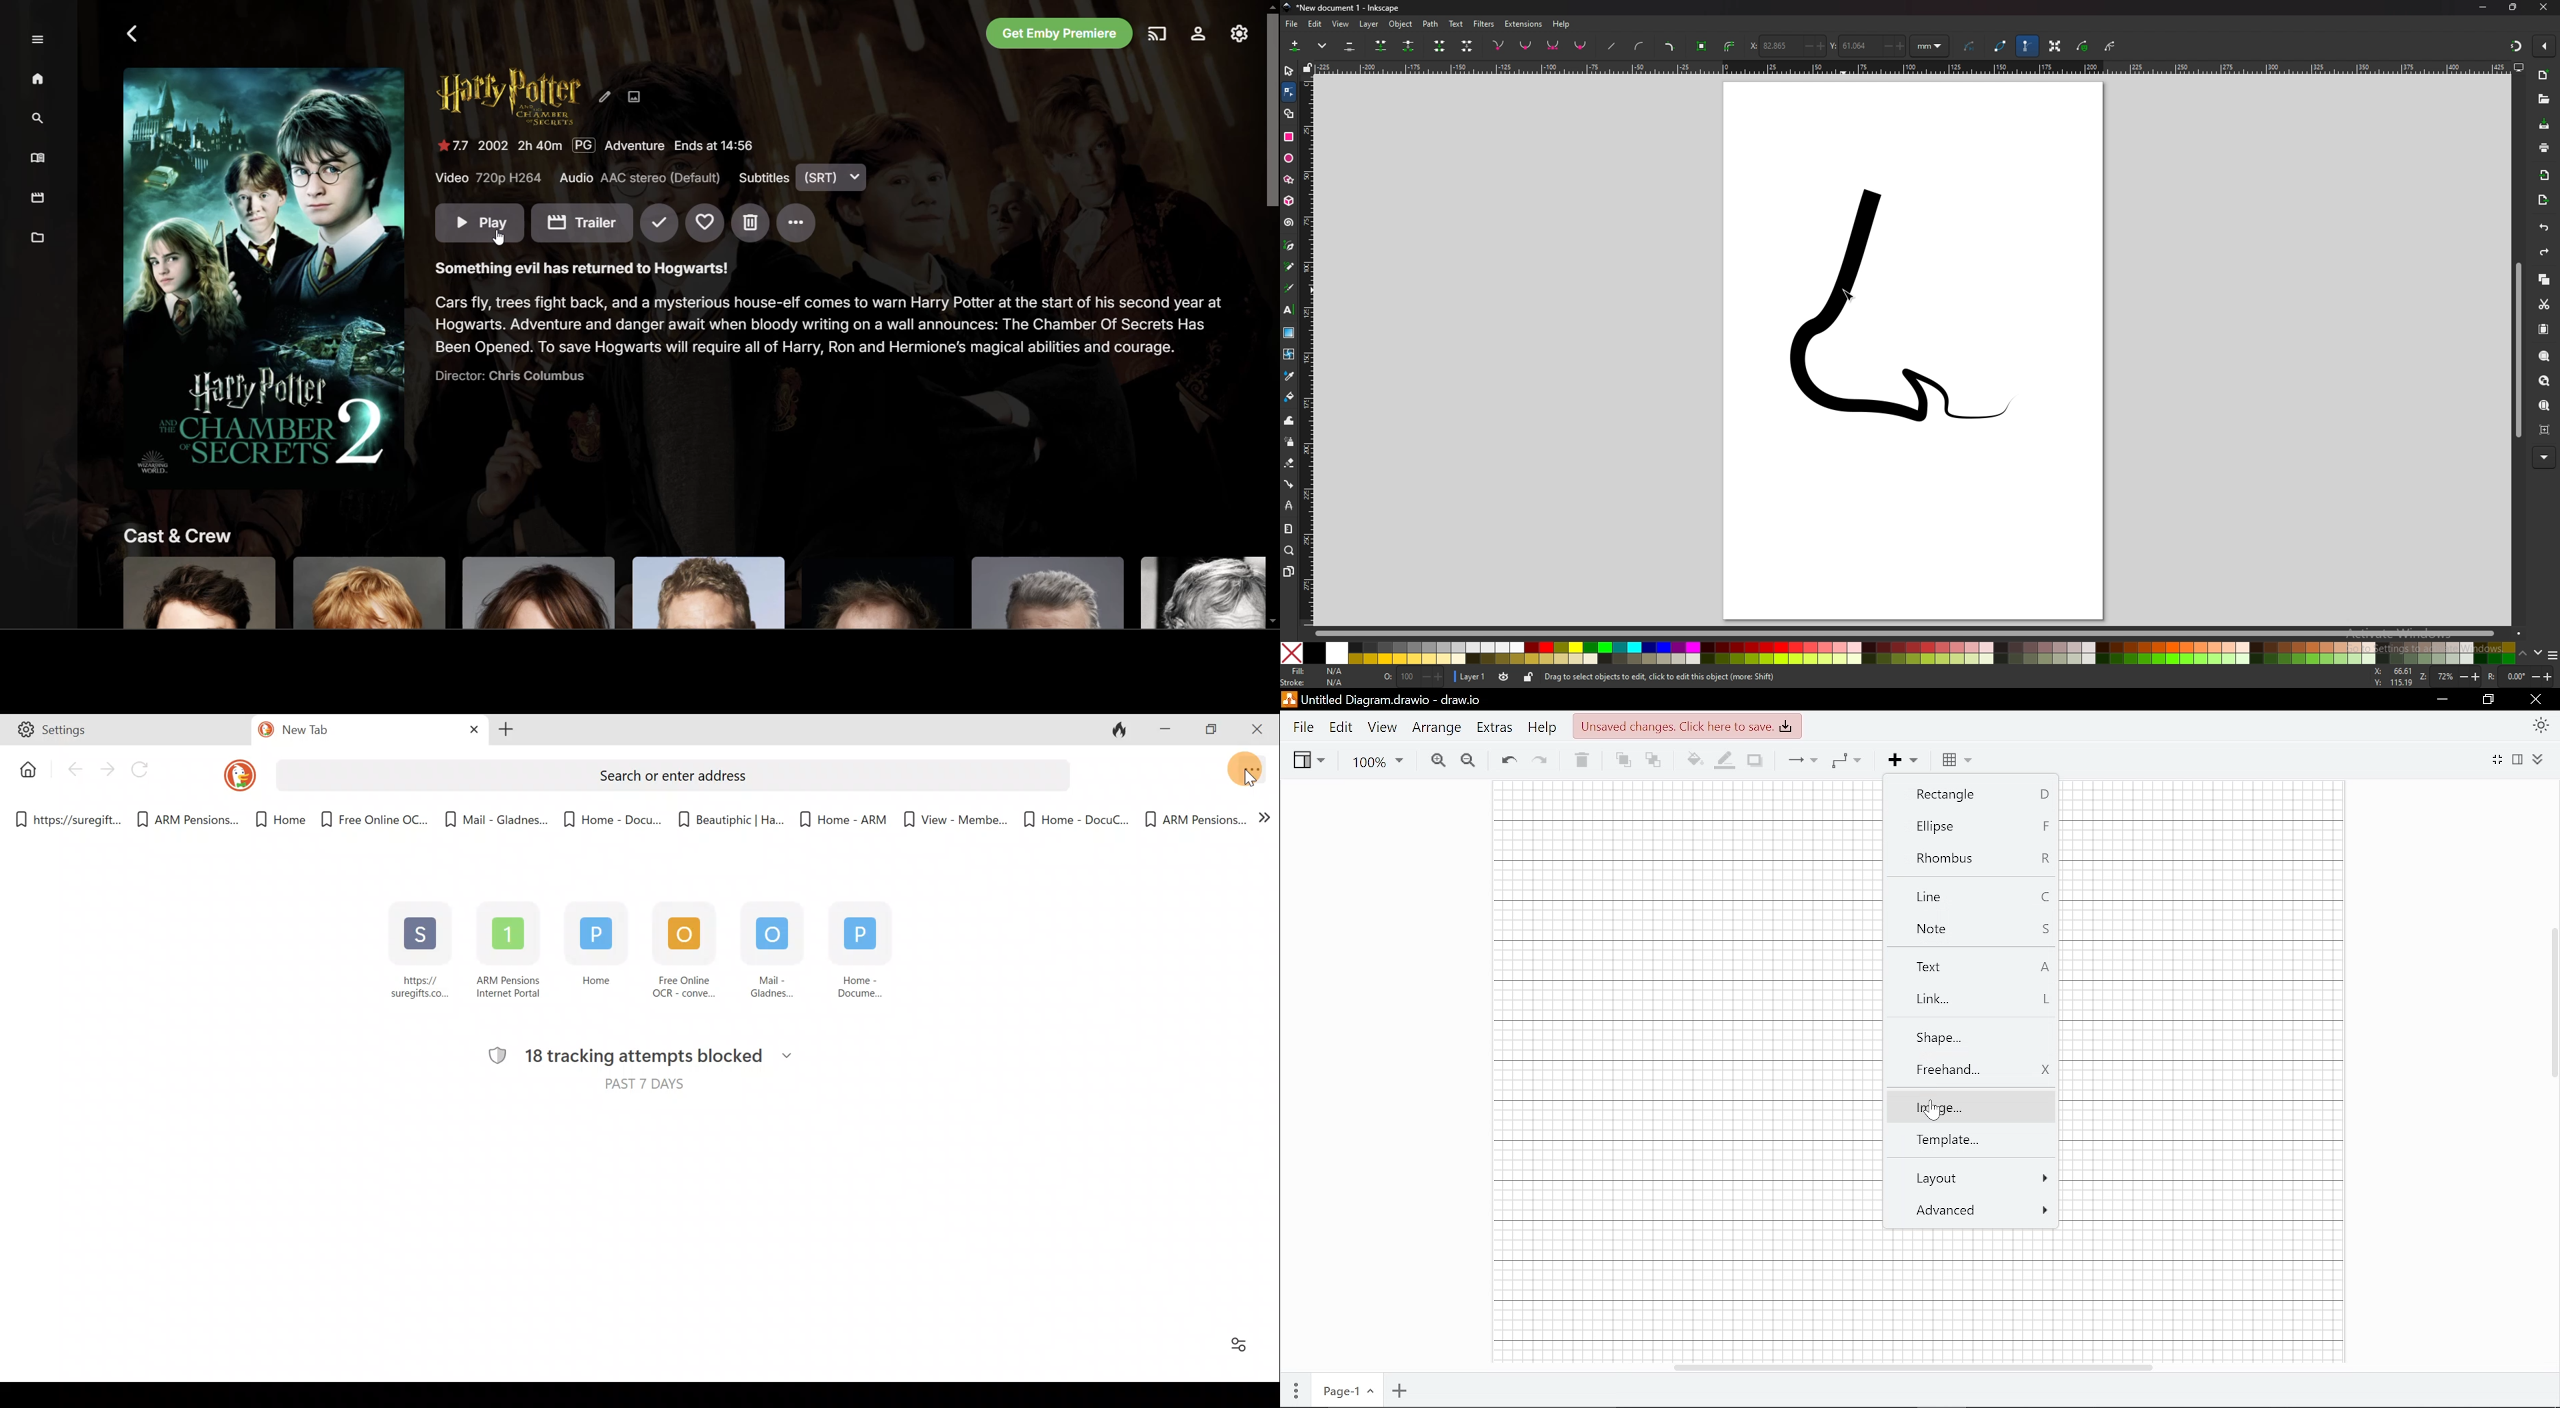  Describe the element at coordinates (2543, 356) in the screenshot. I see `zoom selection` at that location.